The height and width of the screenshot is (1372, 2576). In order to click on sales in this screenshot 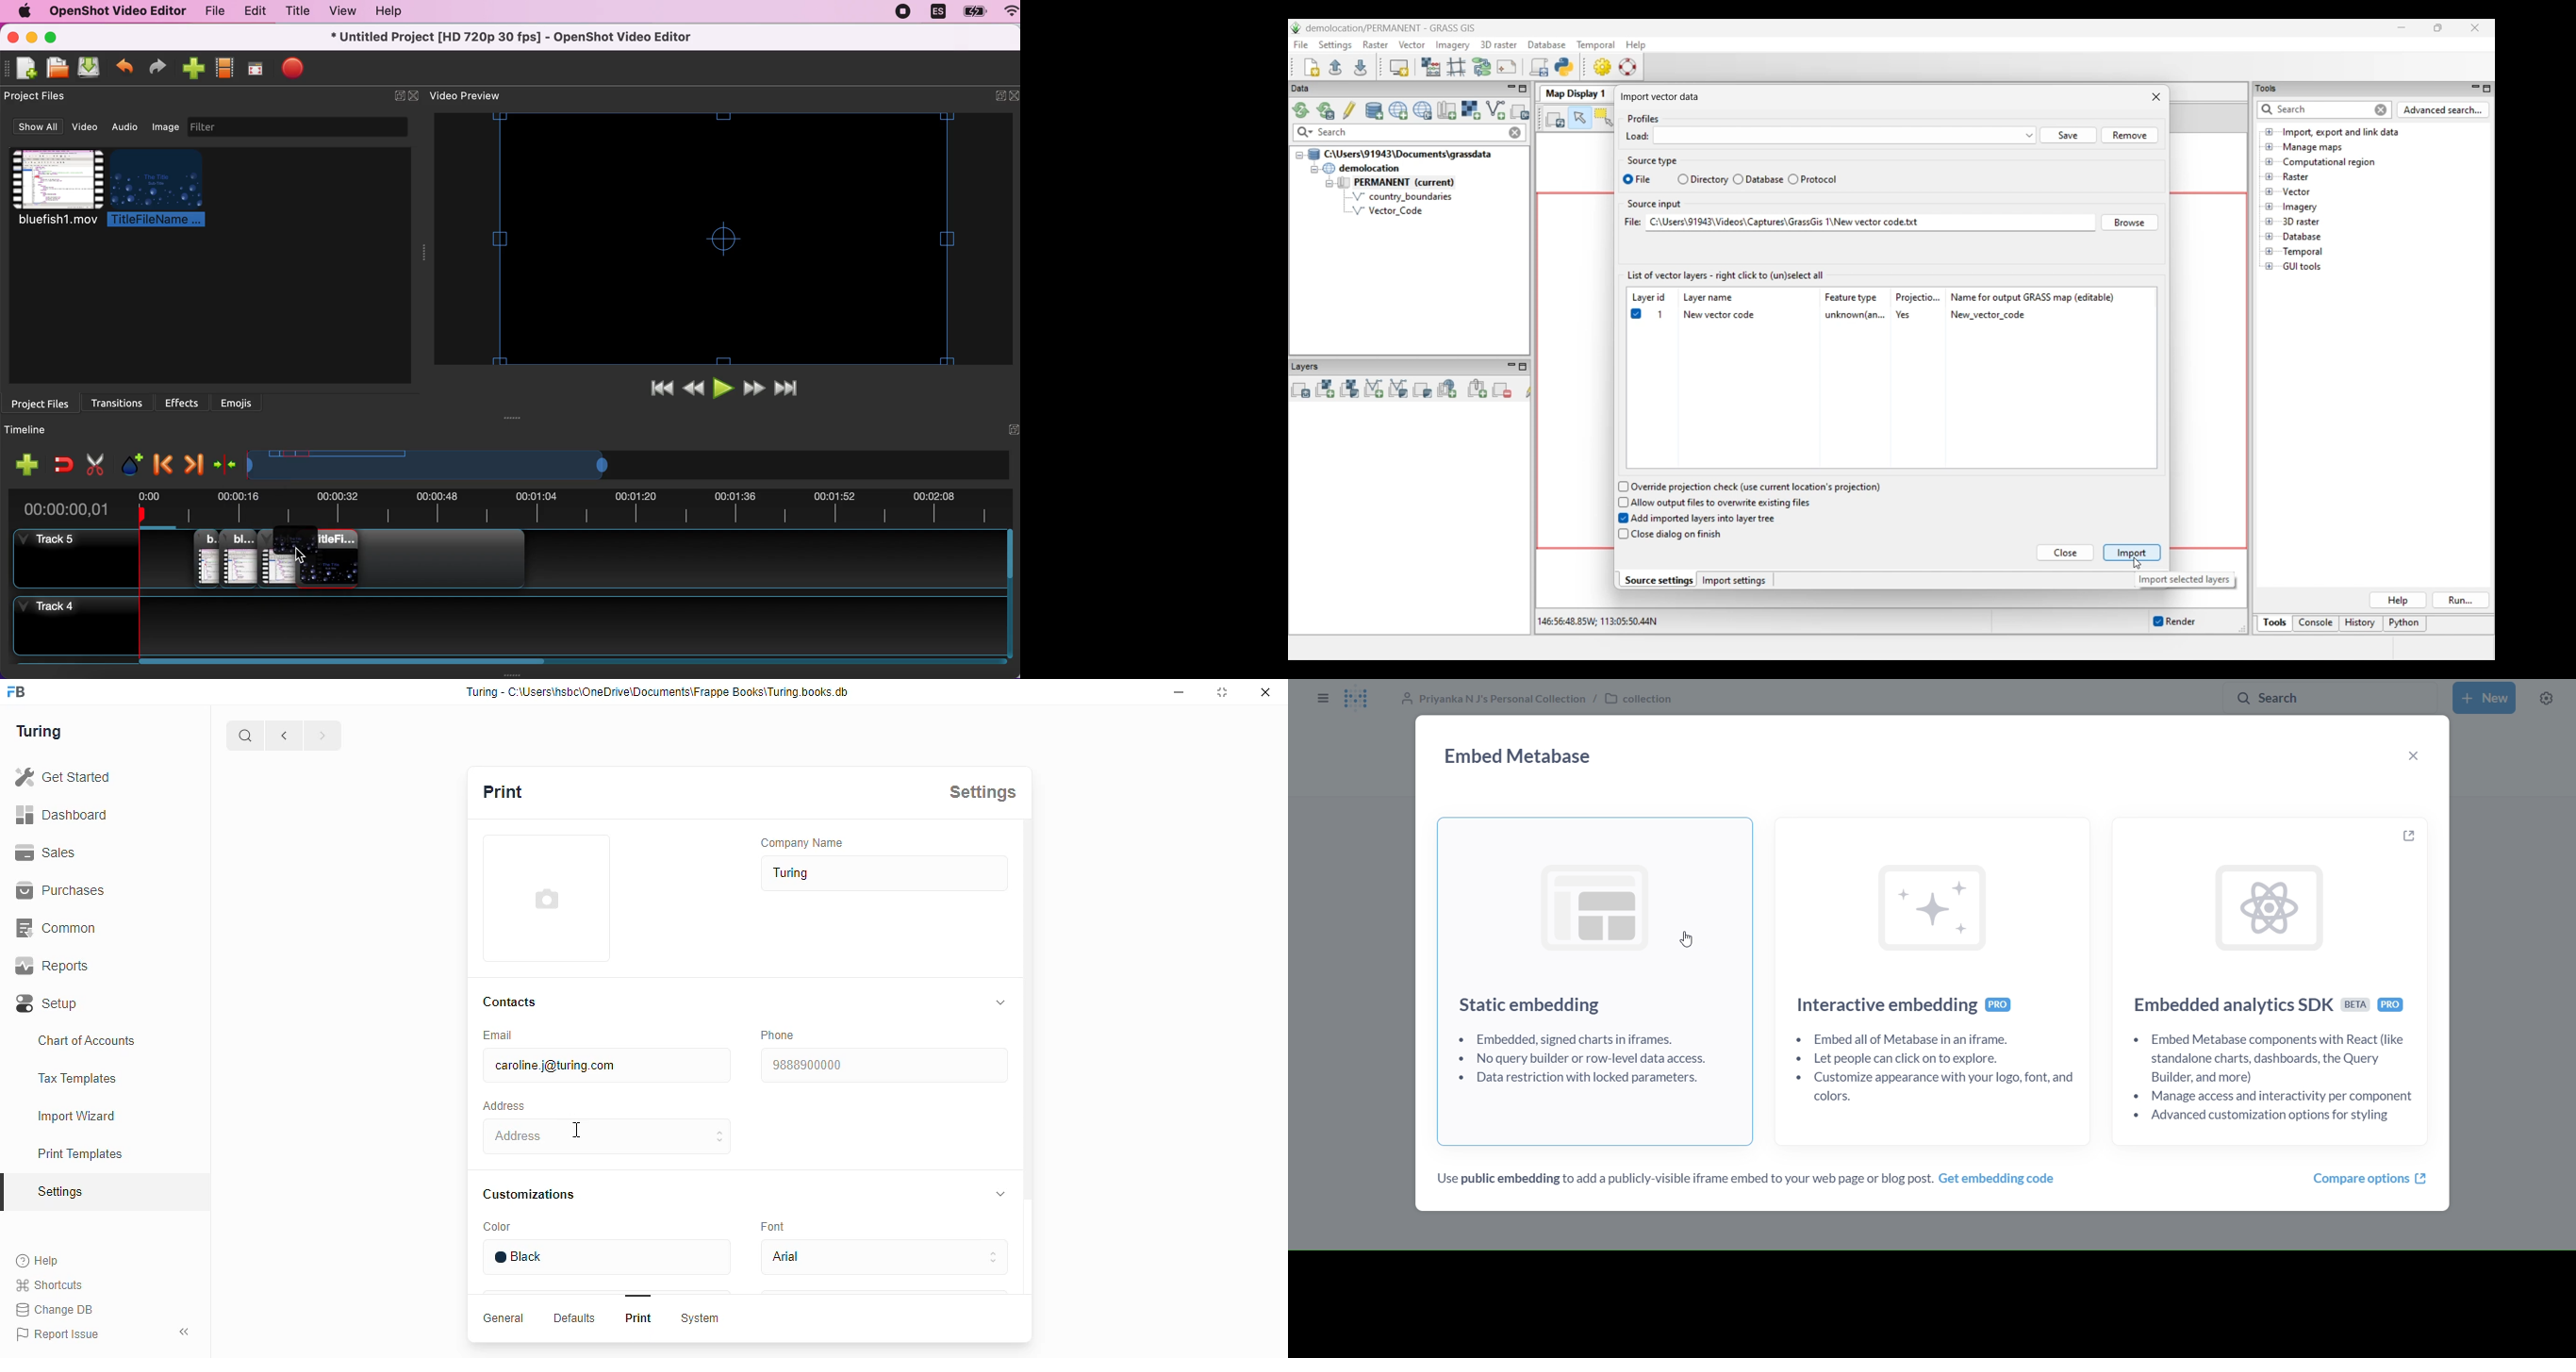, I will do `click(49, 853)`.